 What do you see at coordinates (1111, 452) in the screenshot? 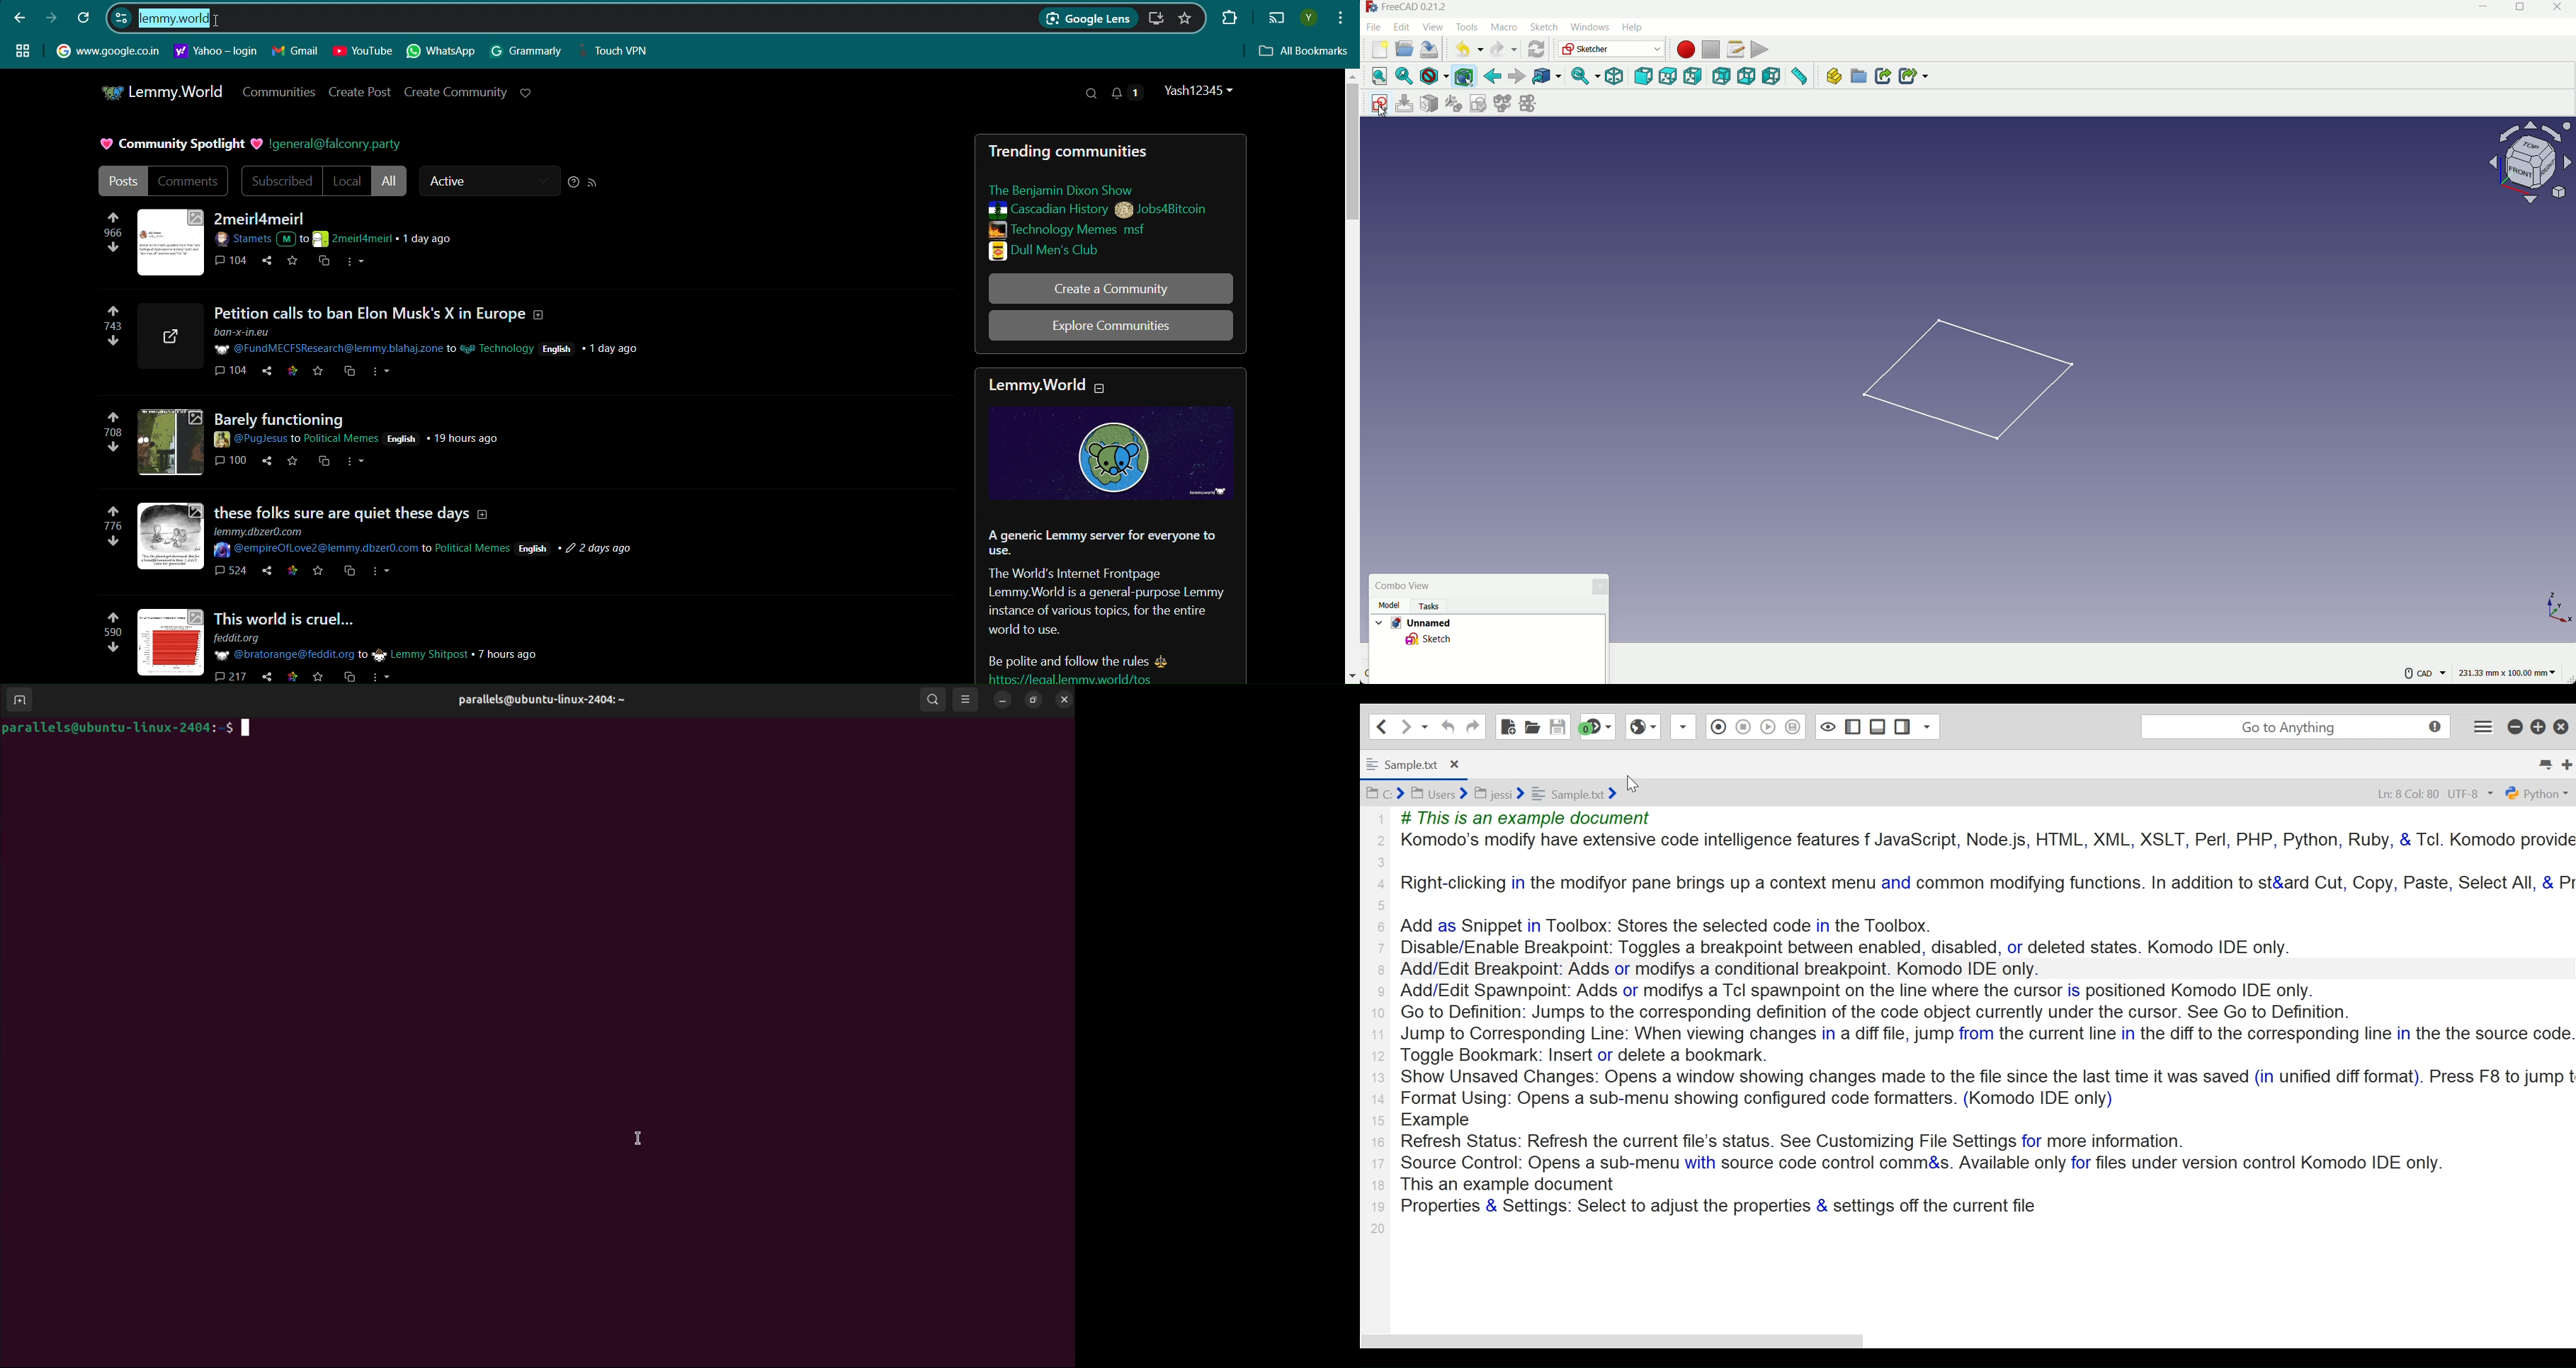
I see `Image` at bounding box center [1111, 452].